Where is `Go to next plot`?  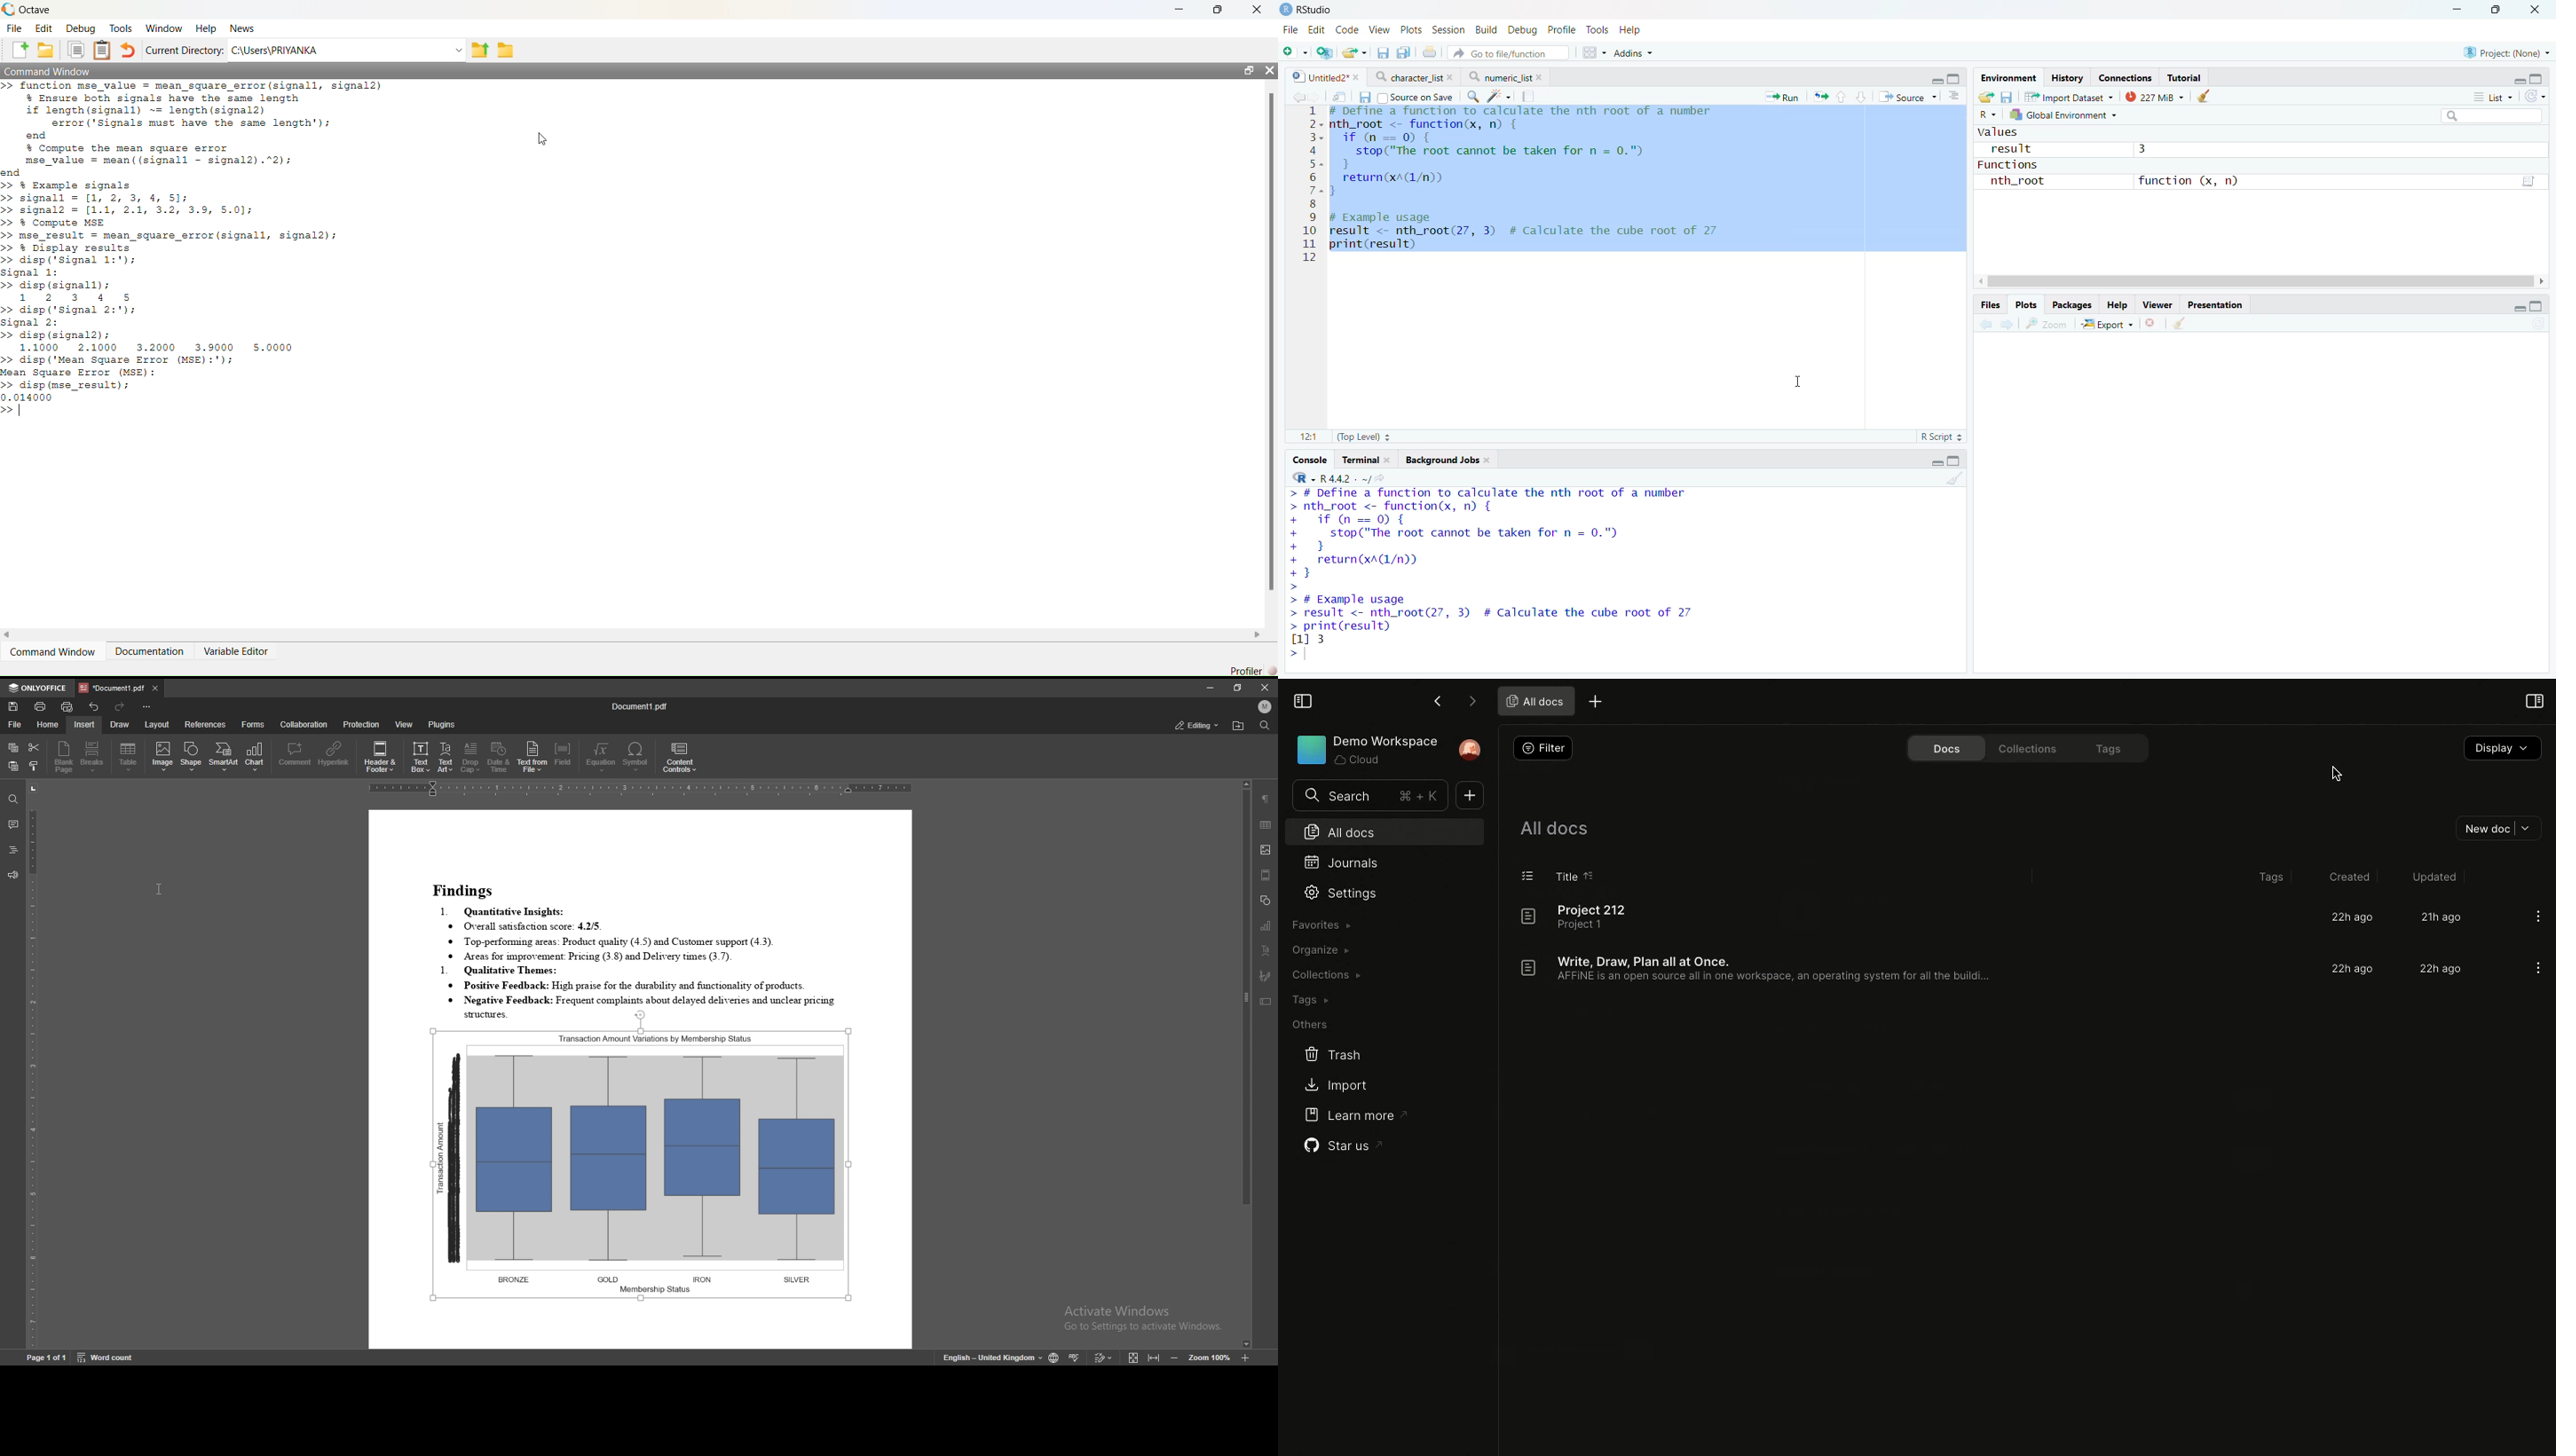 Go to next plot is located at coordinates (2007, 323).